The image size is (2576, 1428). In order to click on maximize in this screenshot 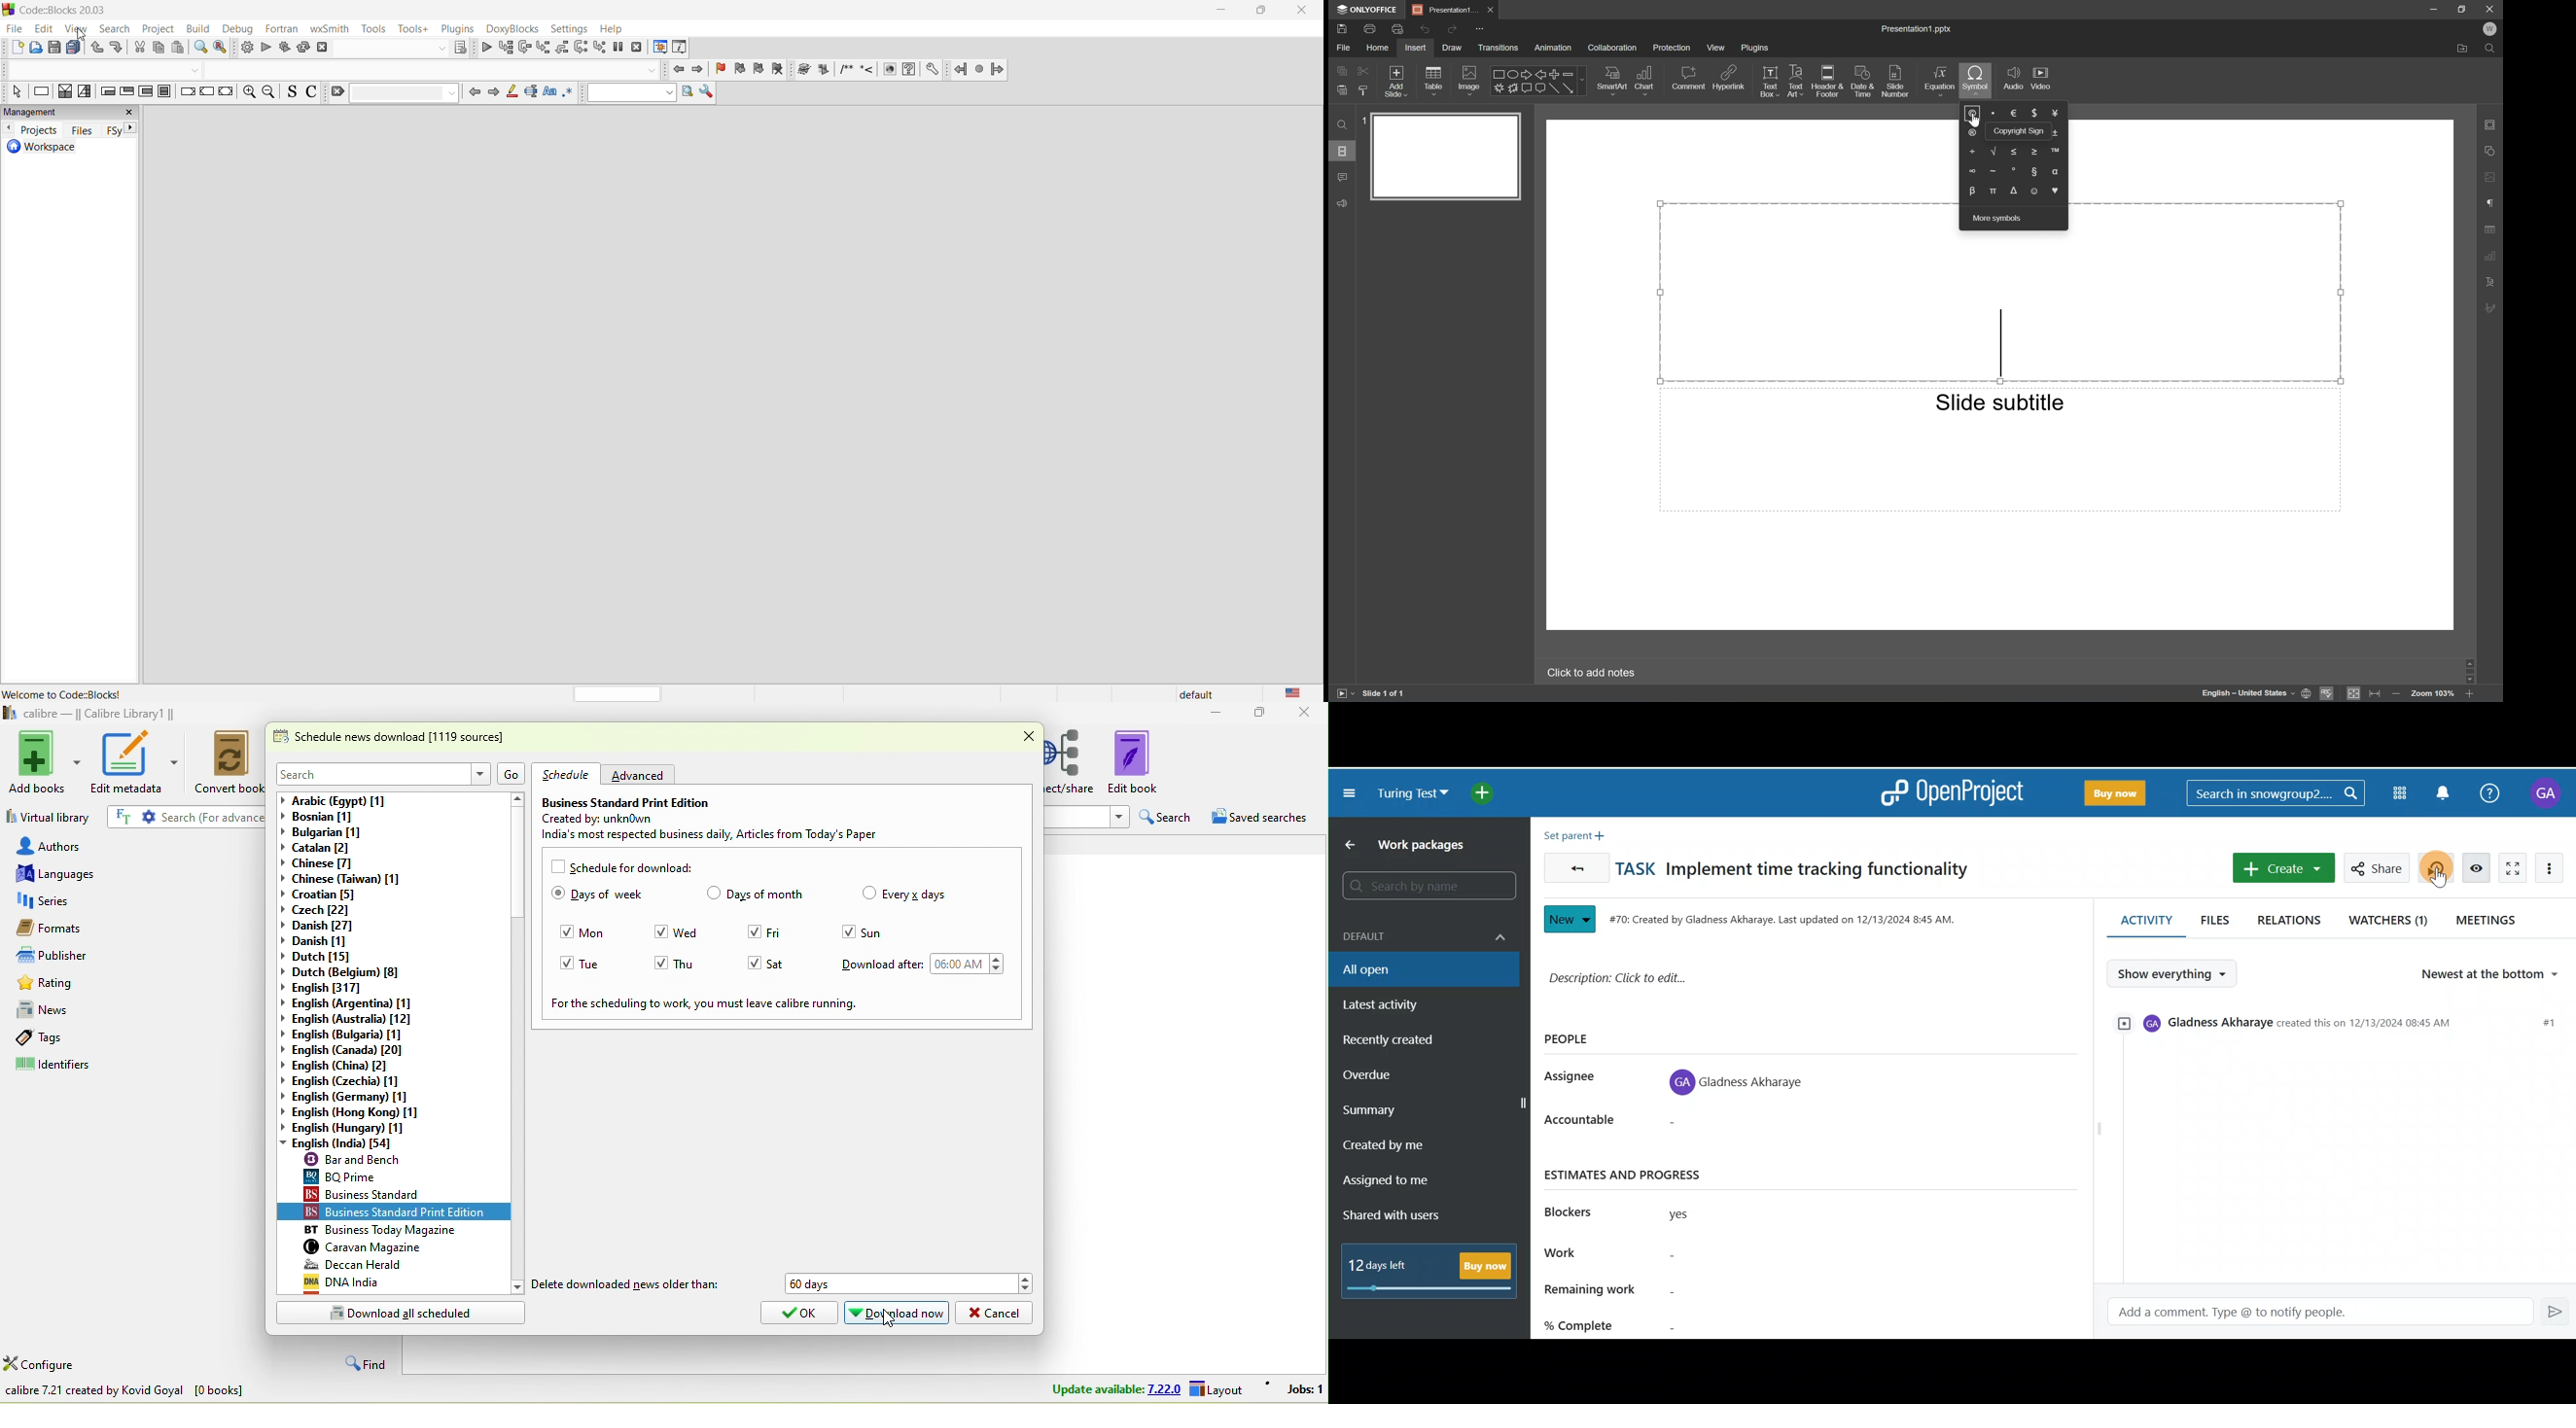, I will do `click(1264, 12)`.